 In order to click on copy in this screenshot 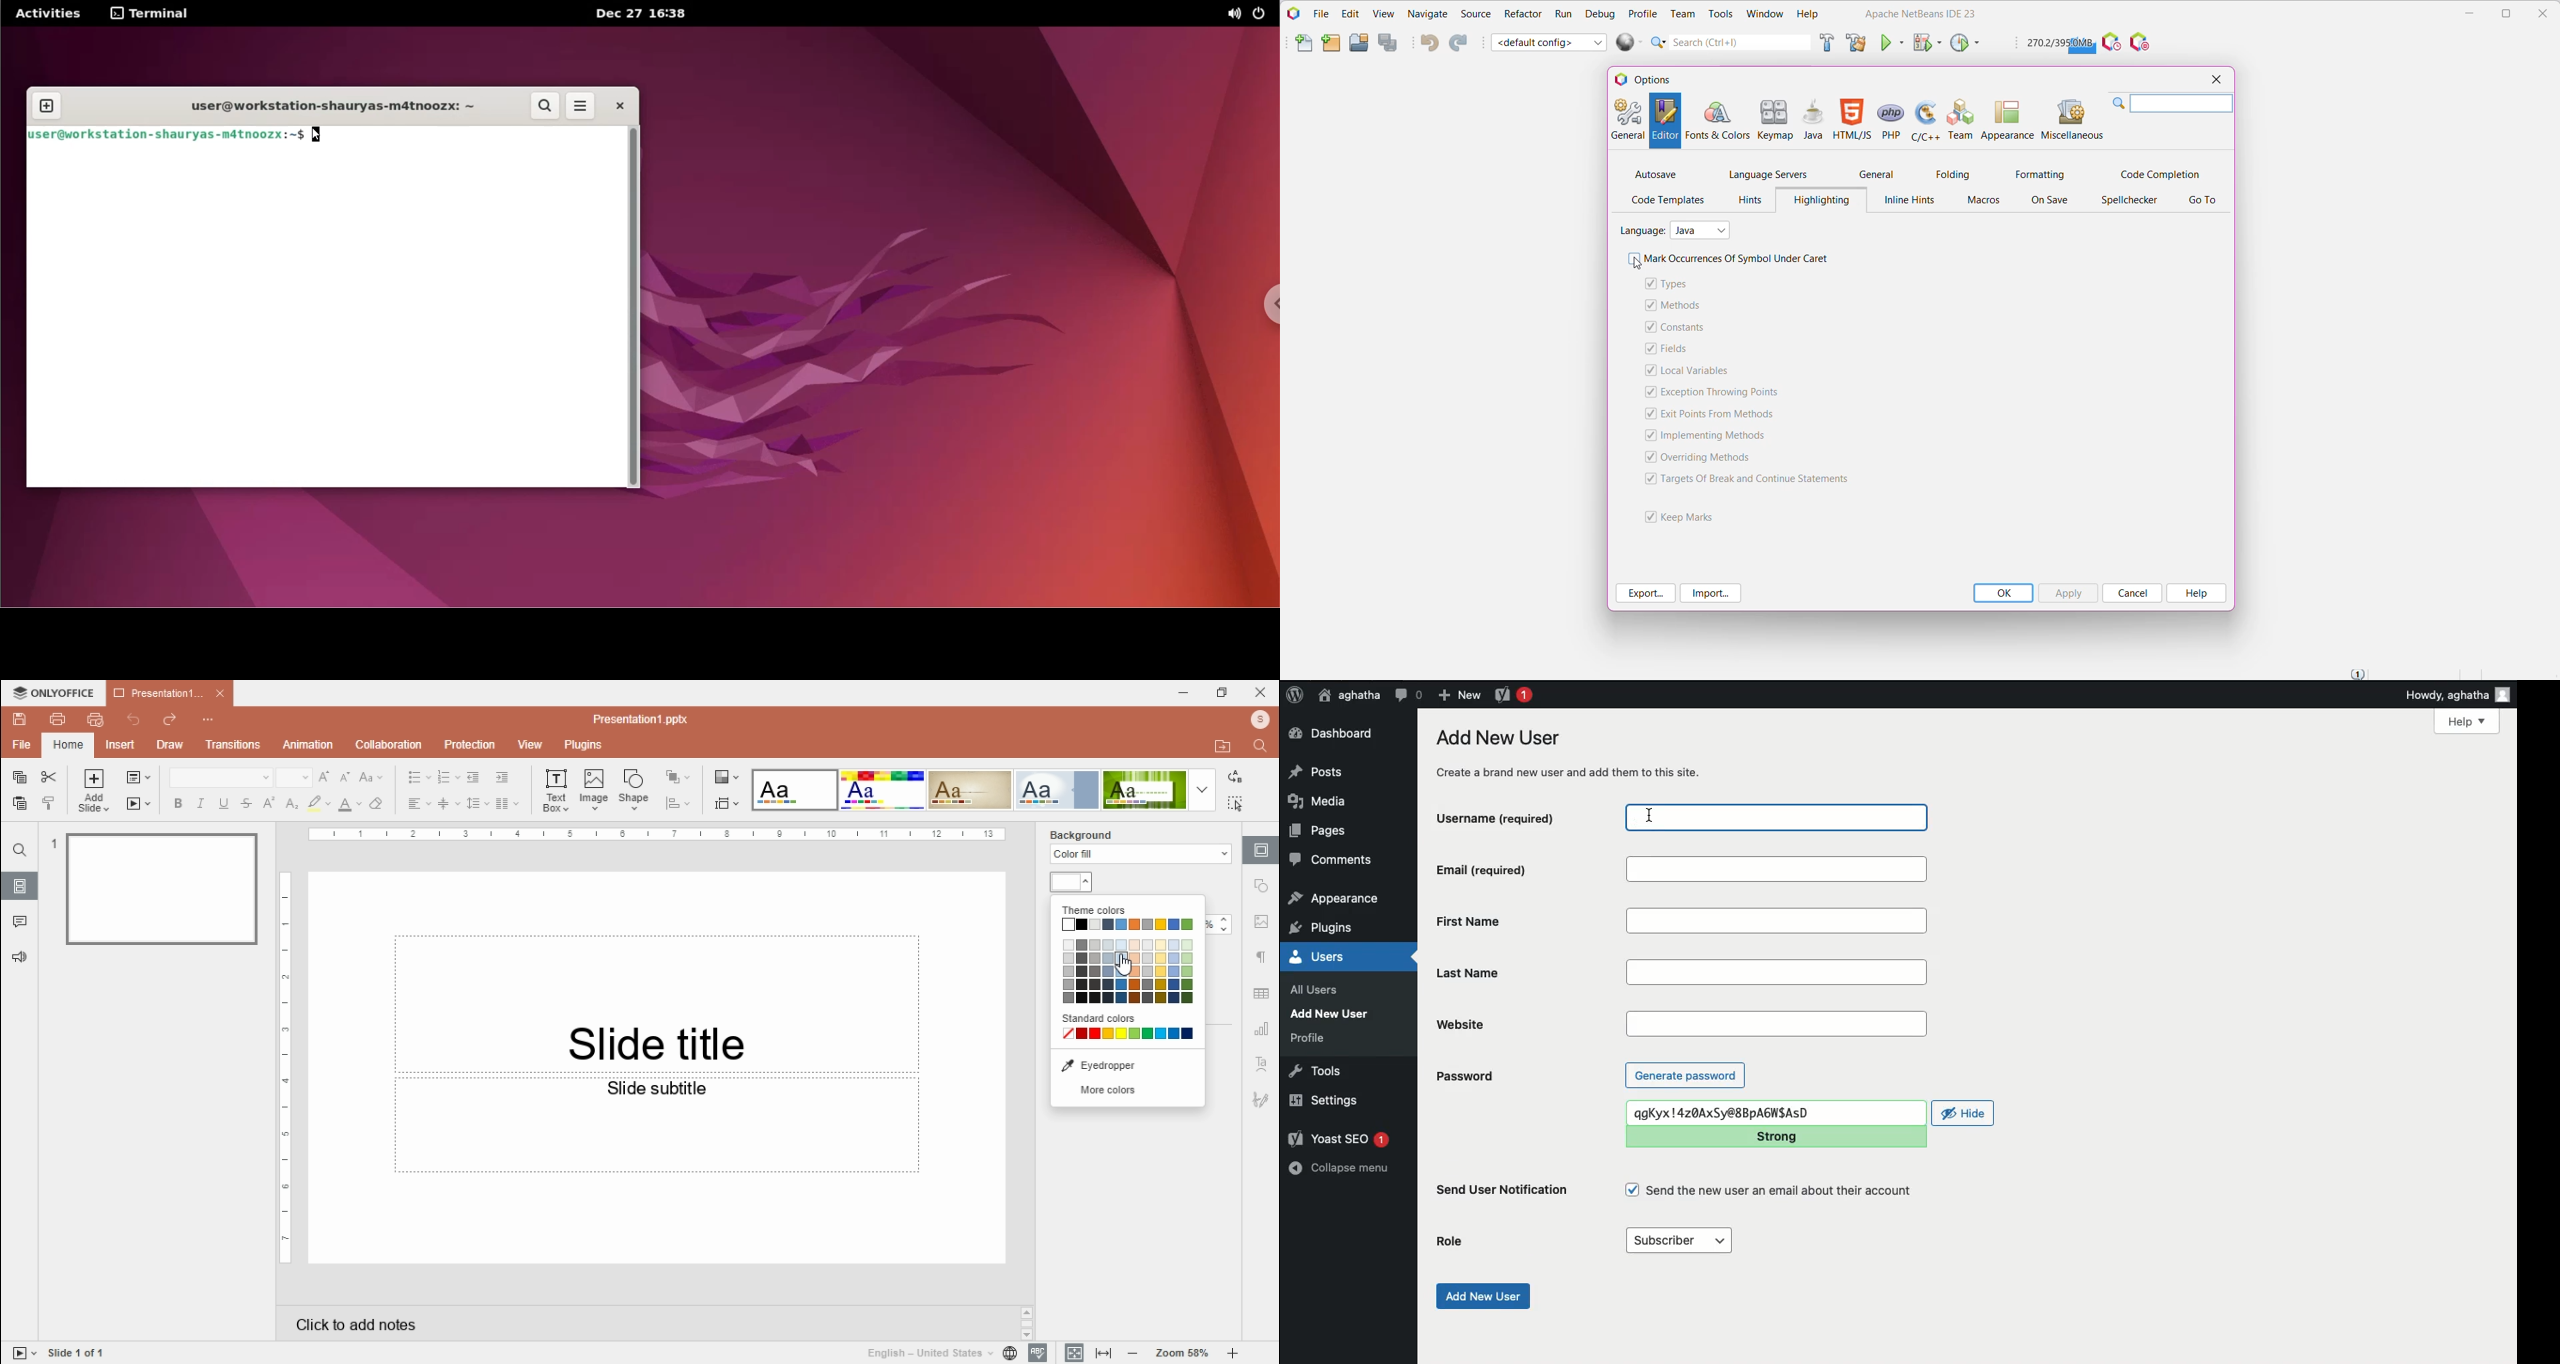, I will do `click(20, 777)`.